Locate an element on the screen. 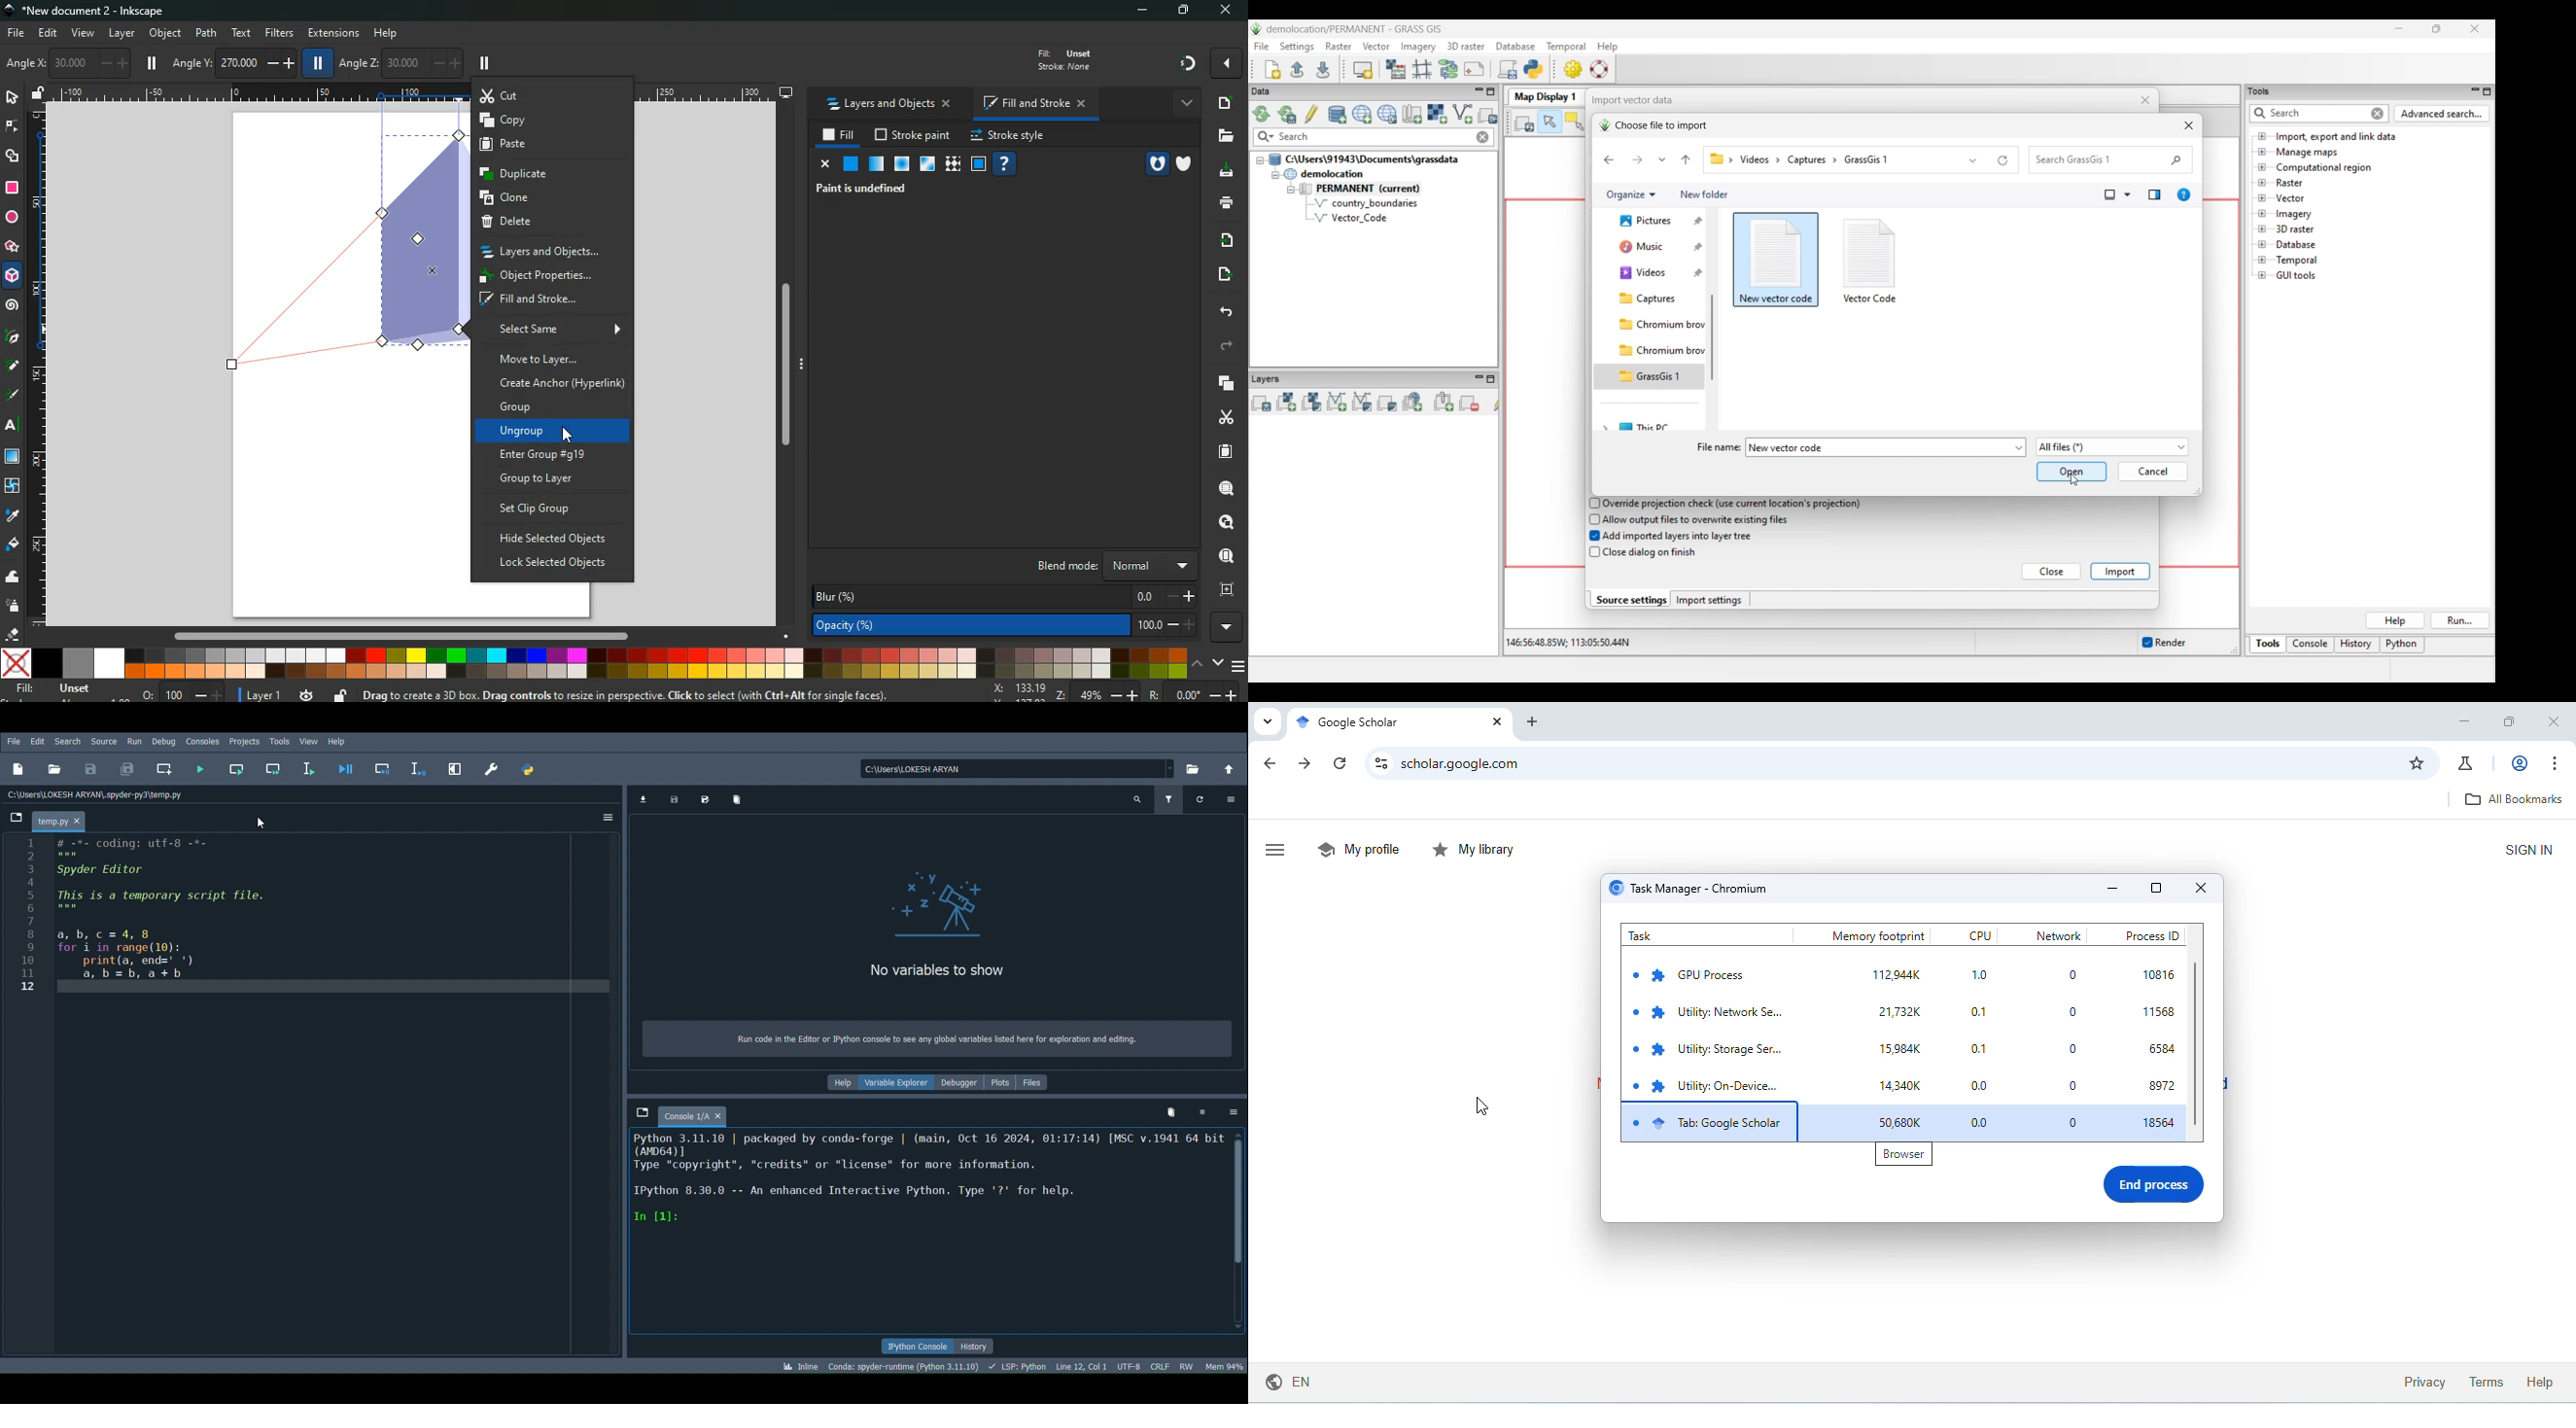 The height and width of the screenshot is (1428, 2576). Save file (Ctrl + S) is located at coordinates (88, 768).